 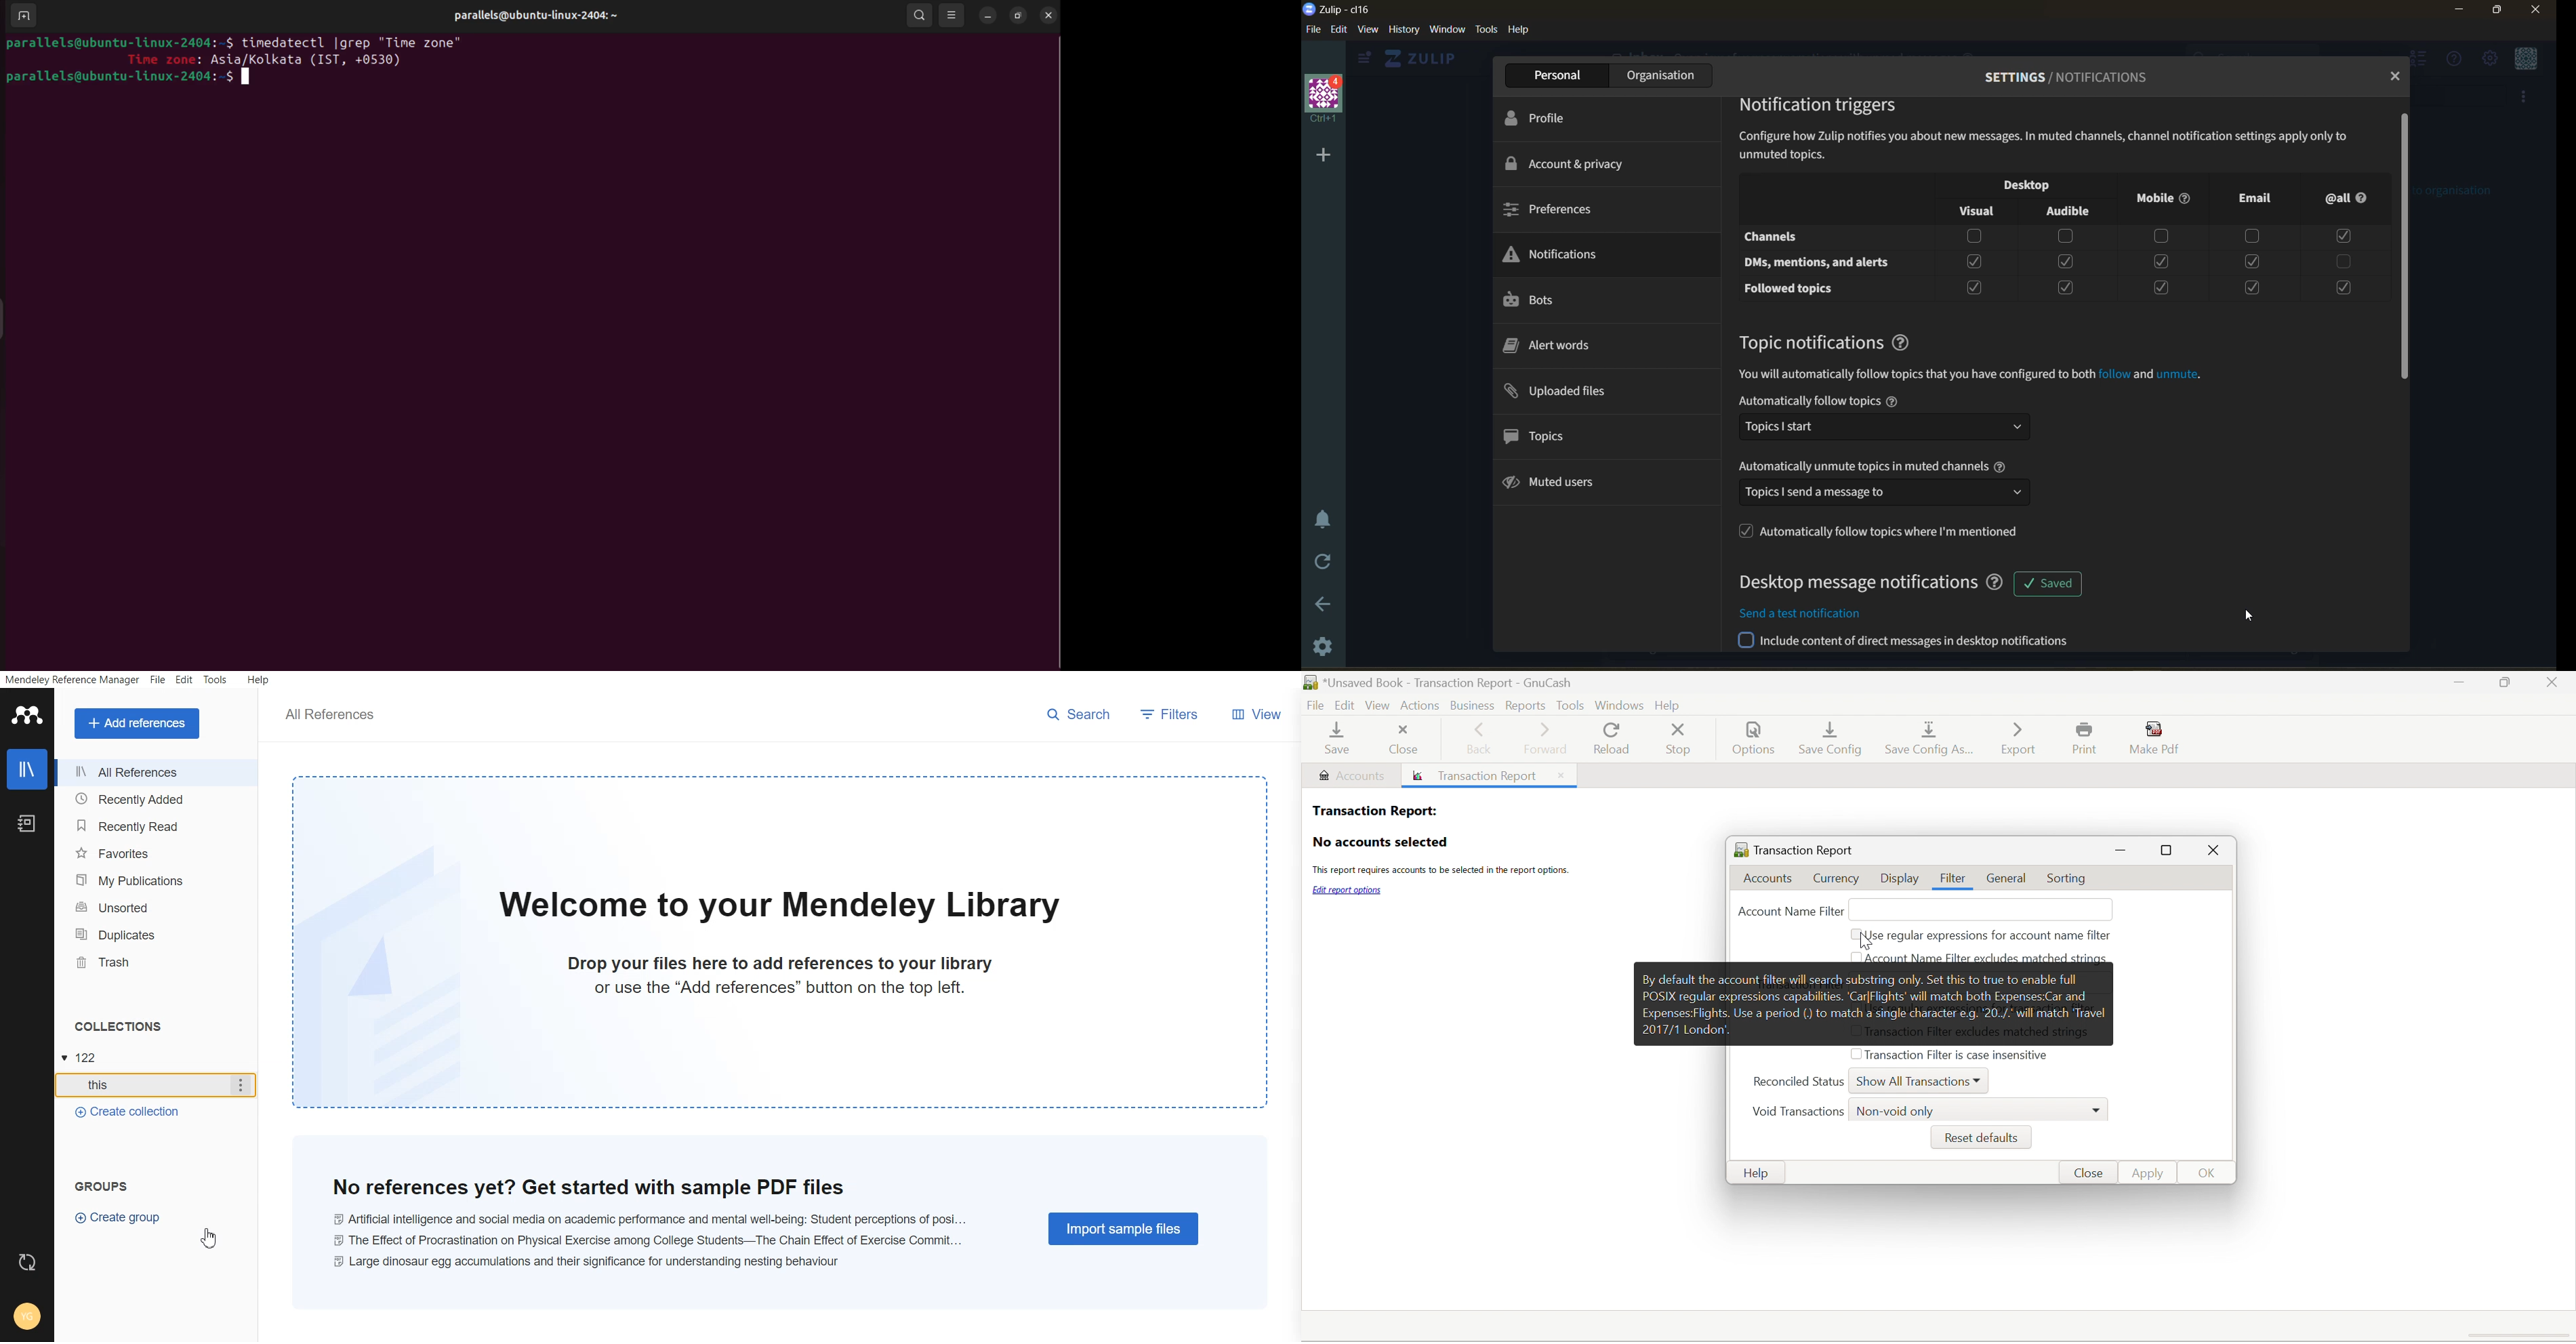 I want to click on Accounts, so click(x=1773, y=879).